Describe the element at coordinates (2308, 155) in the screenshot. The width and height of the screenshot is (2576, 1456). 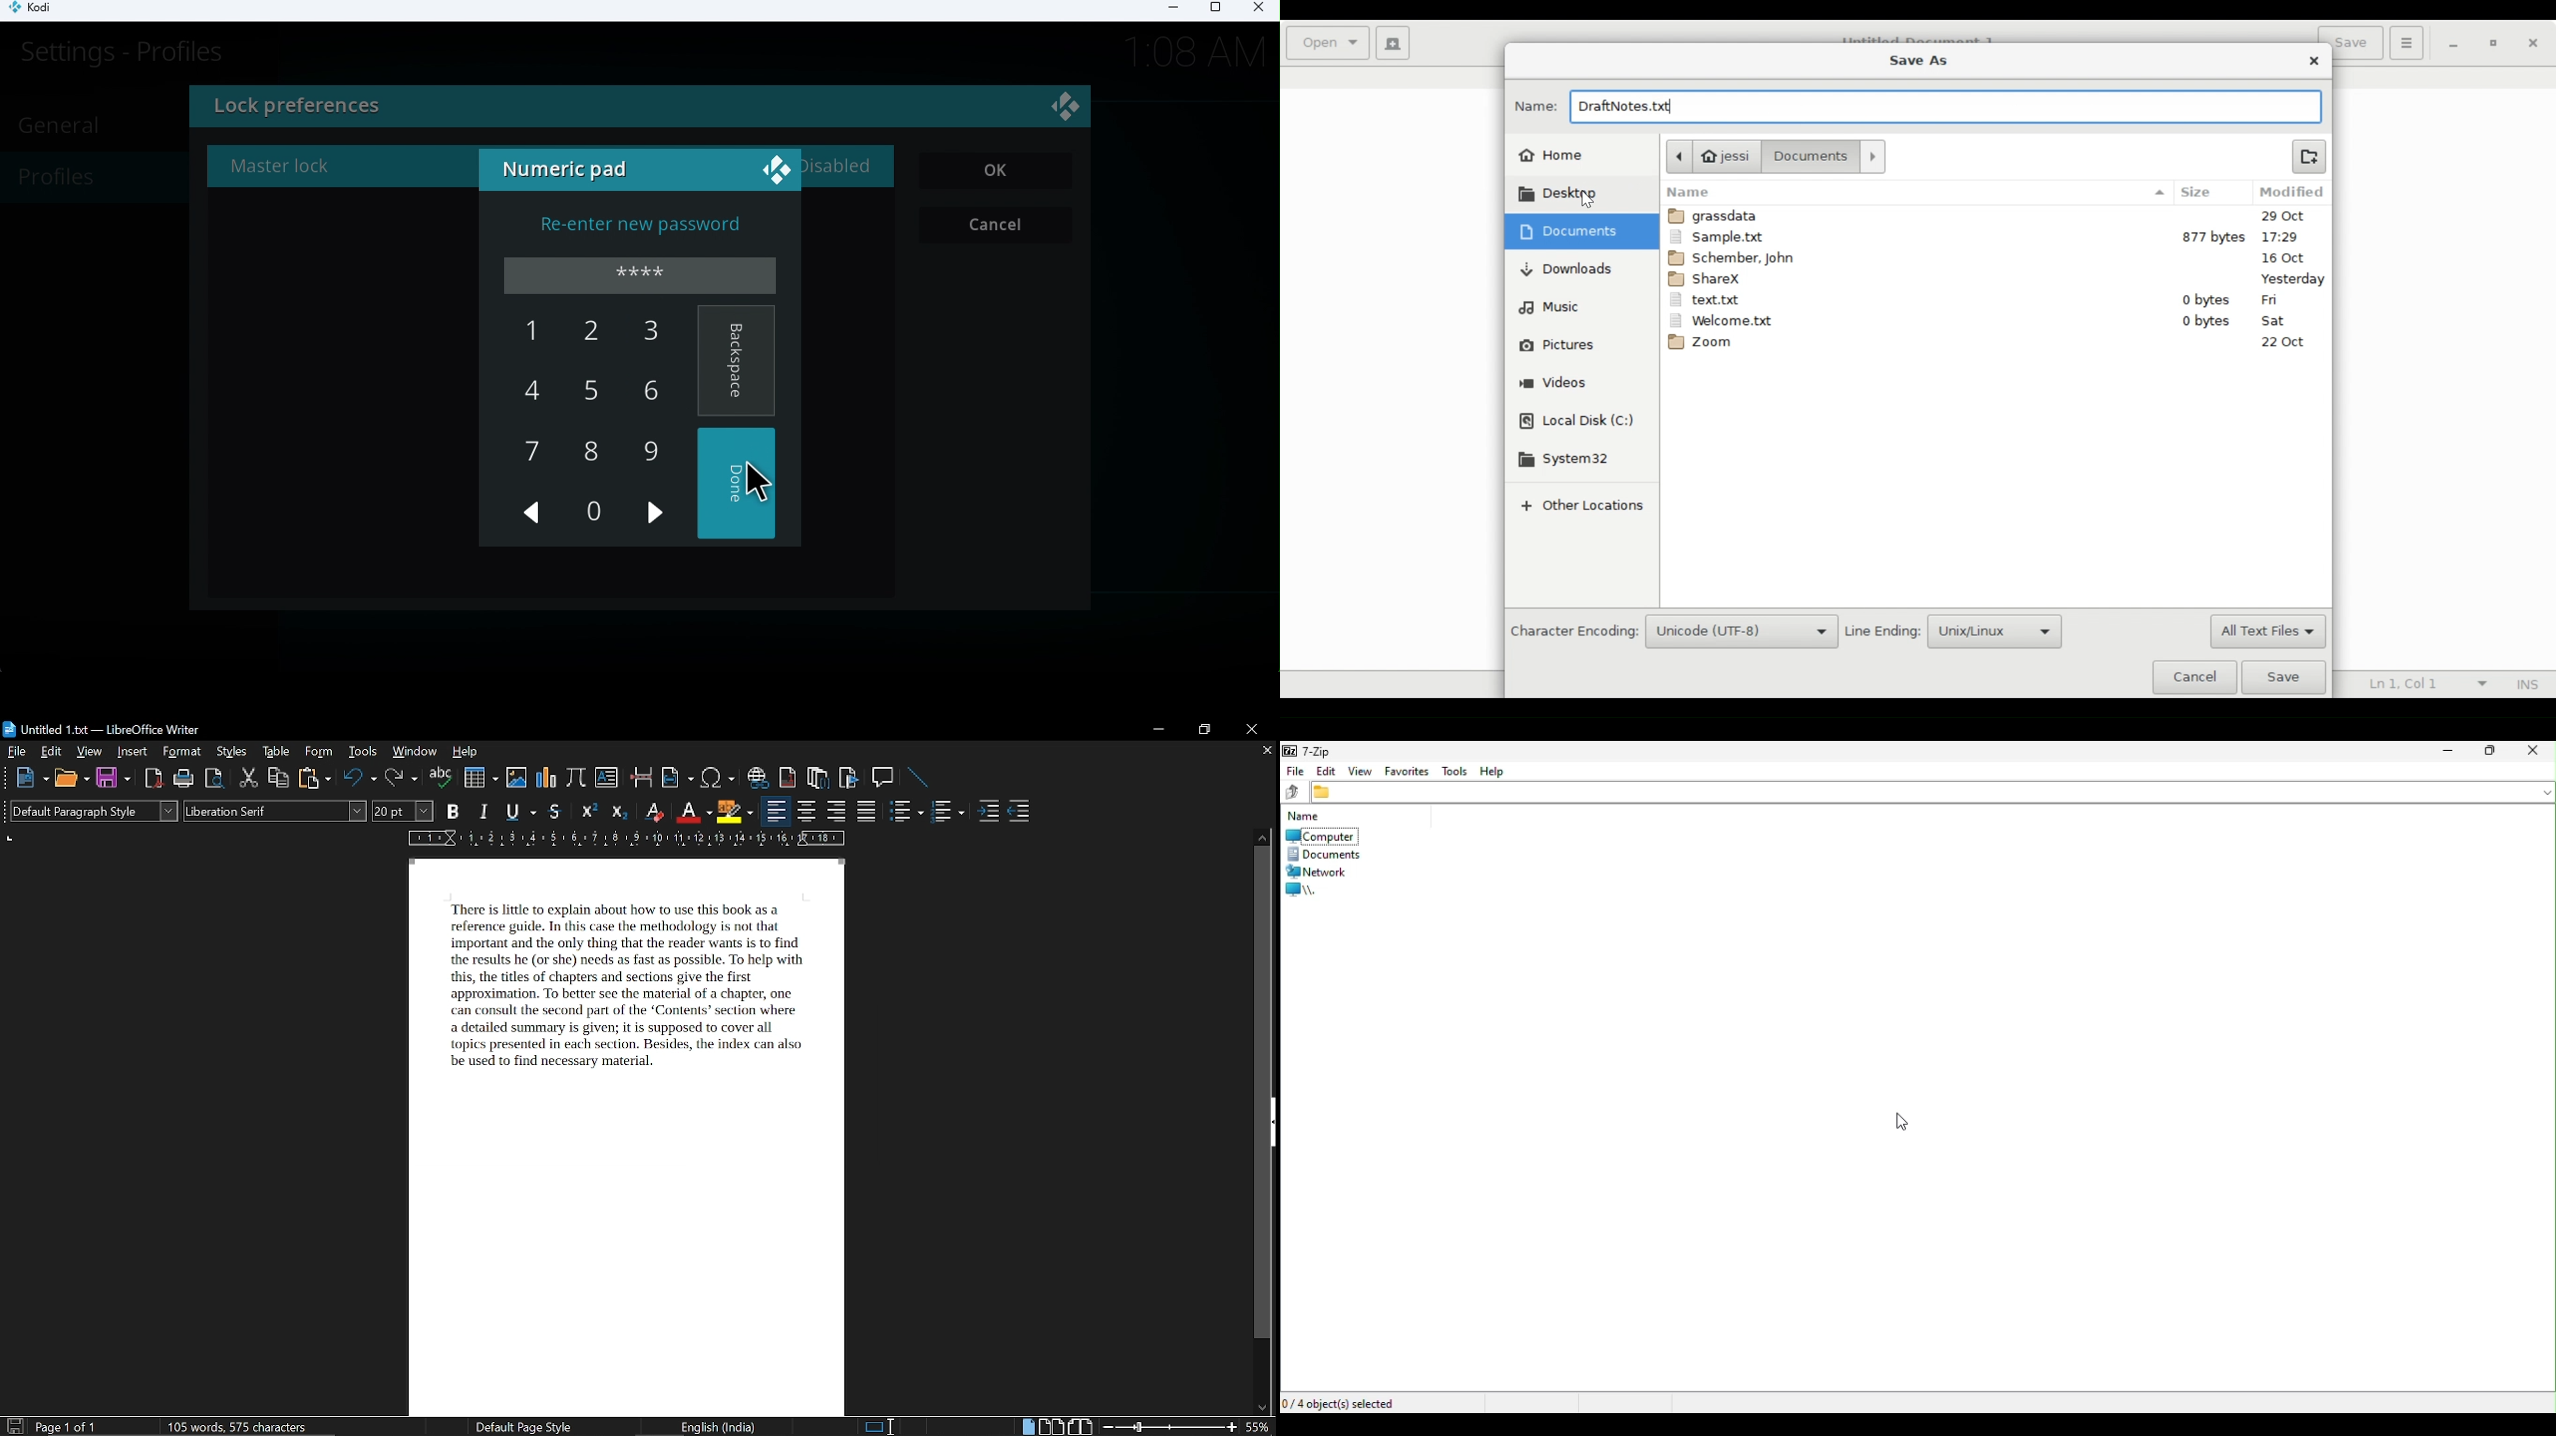
I see `Create new Folder` at that location.